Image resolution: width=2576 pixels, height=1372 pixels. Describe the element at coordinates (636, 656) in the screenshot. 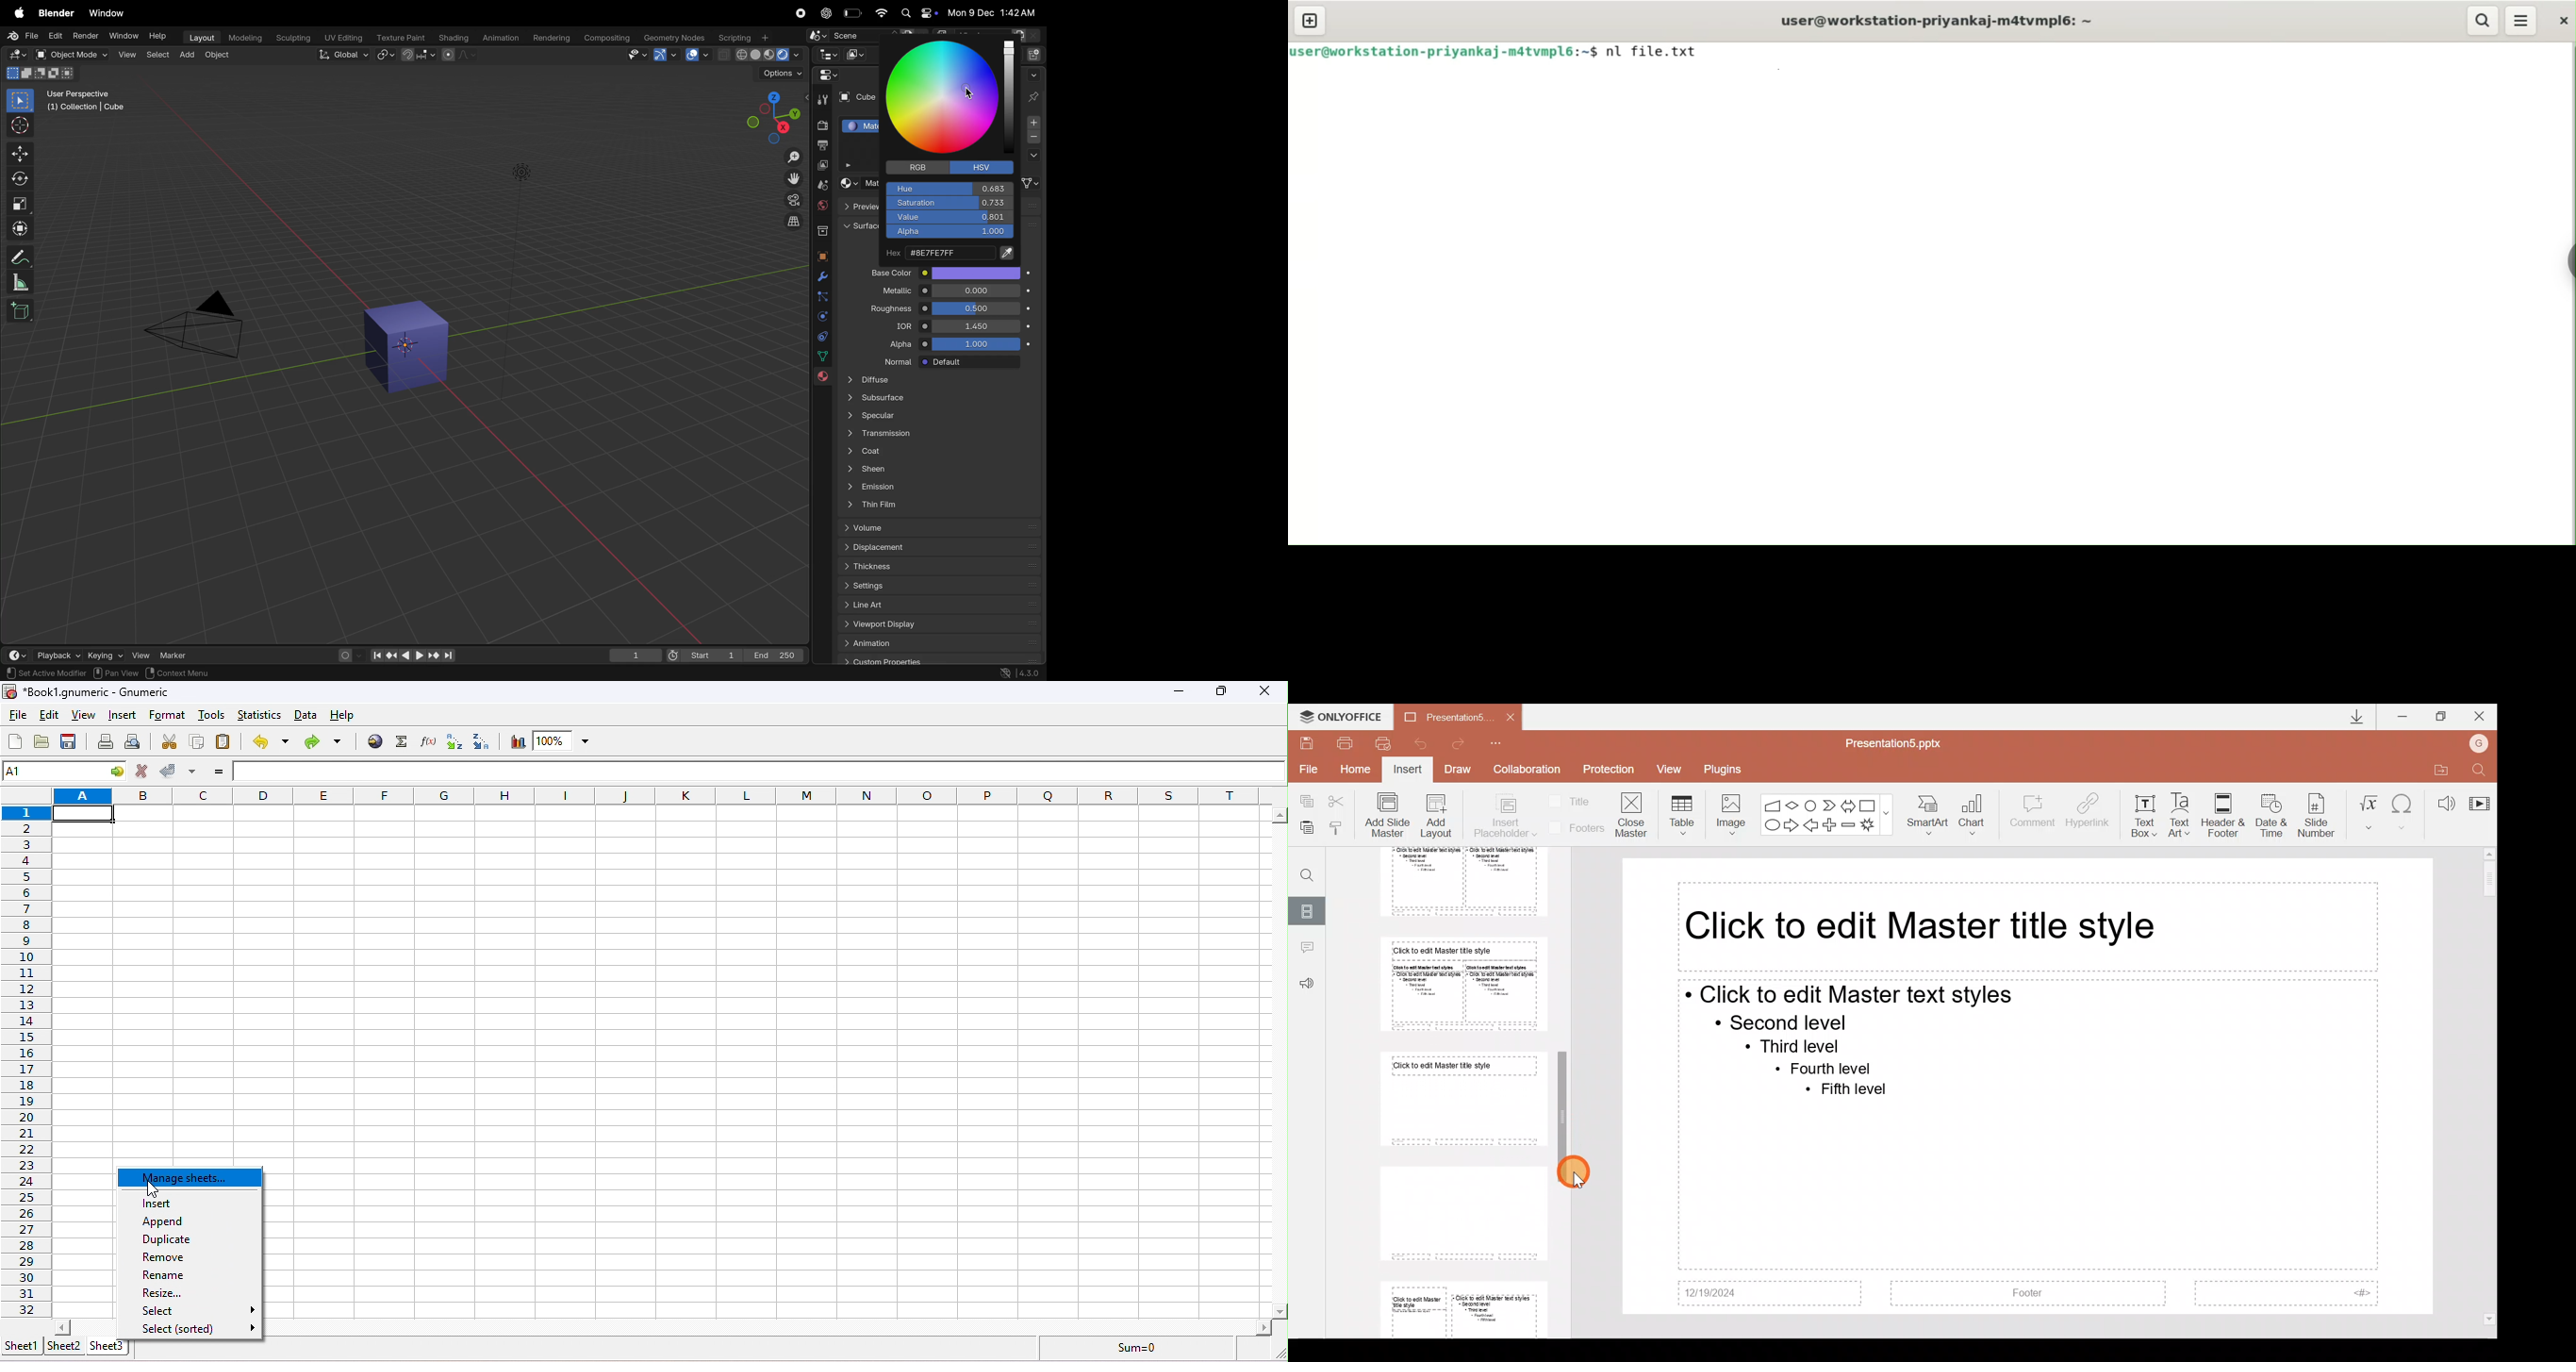

I see `1` at that location.